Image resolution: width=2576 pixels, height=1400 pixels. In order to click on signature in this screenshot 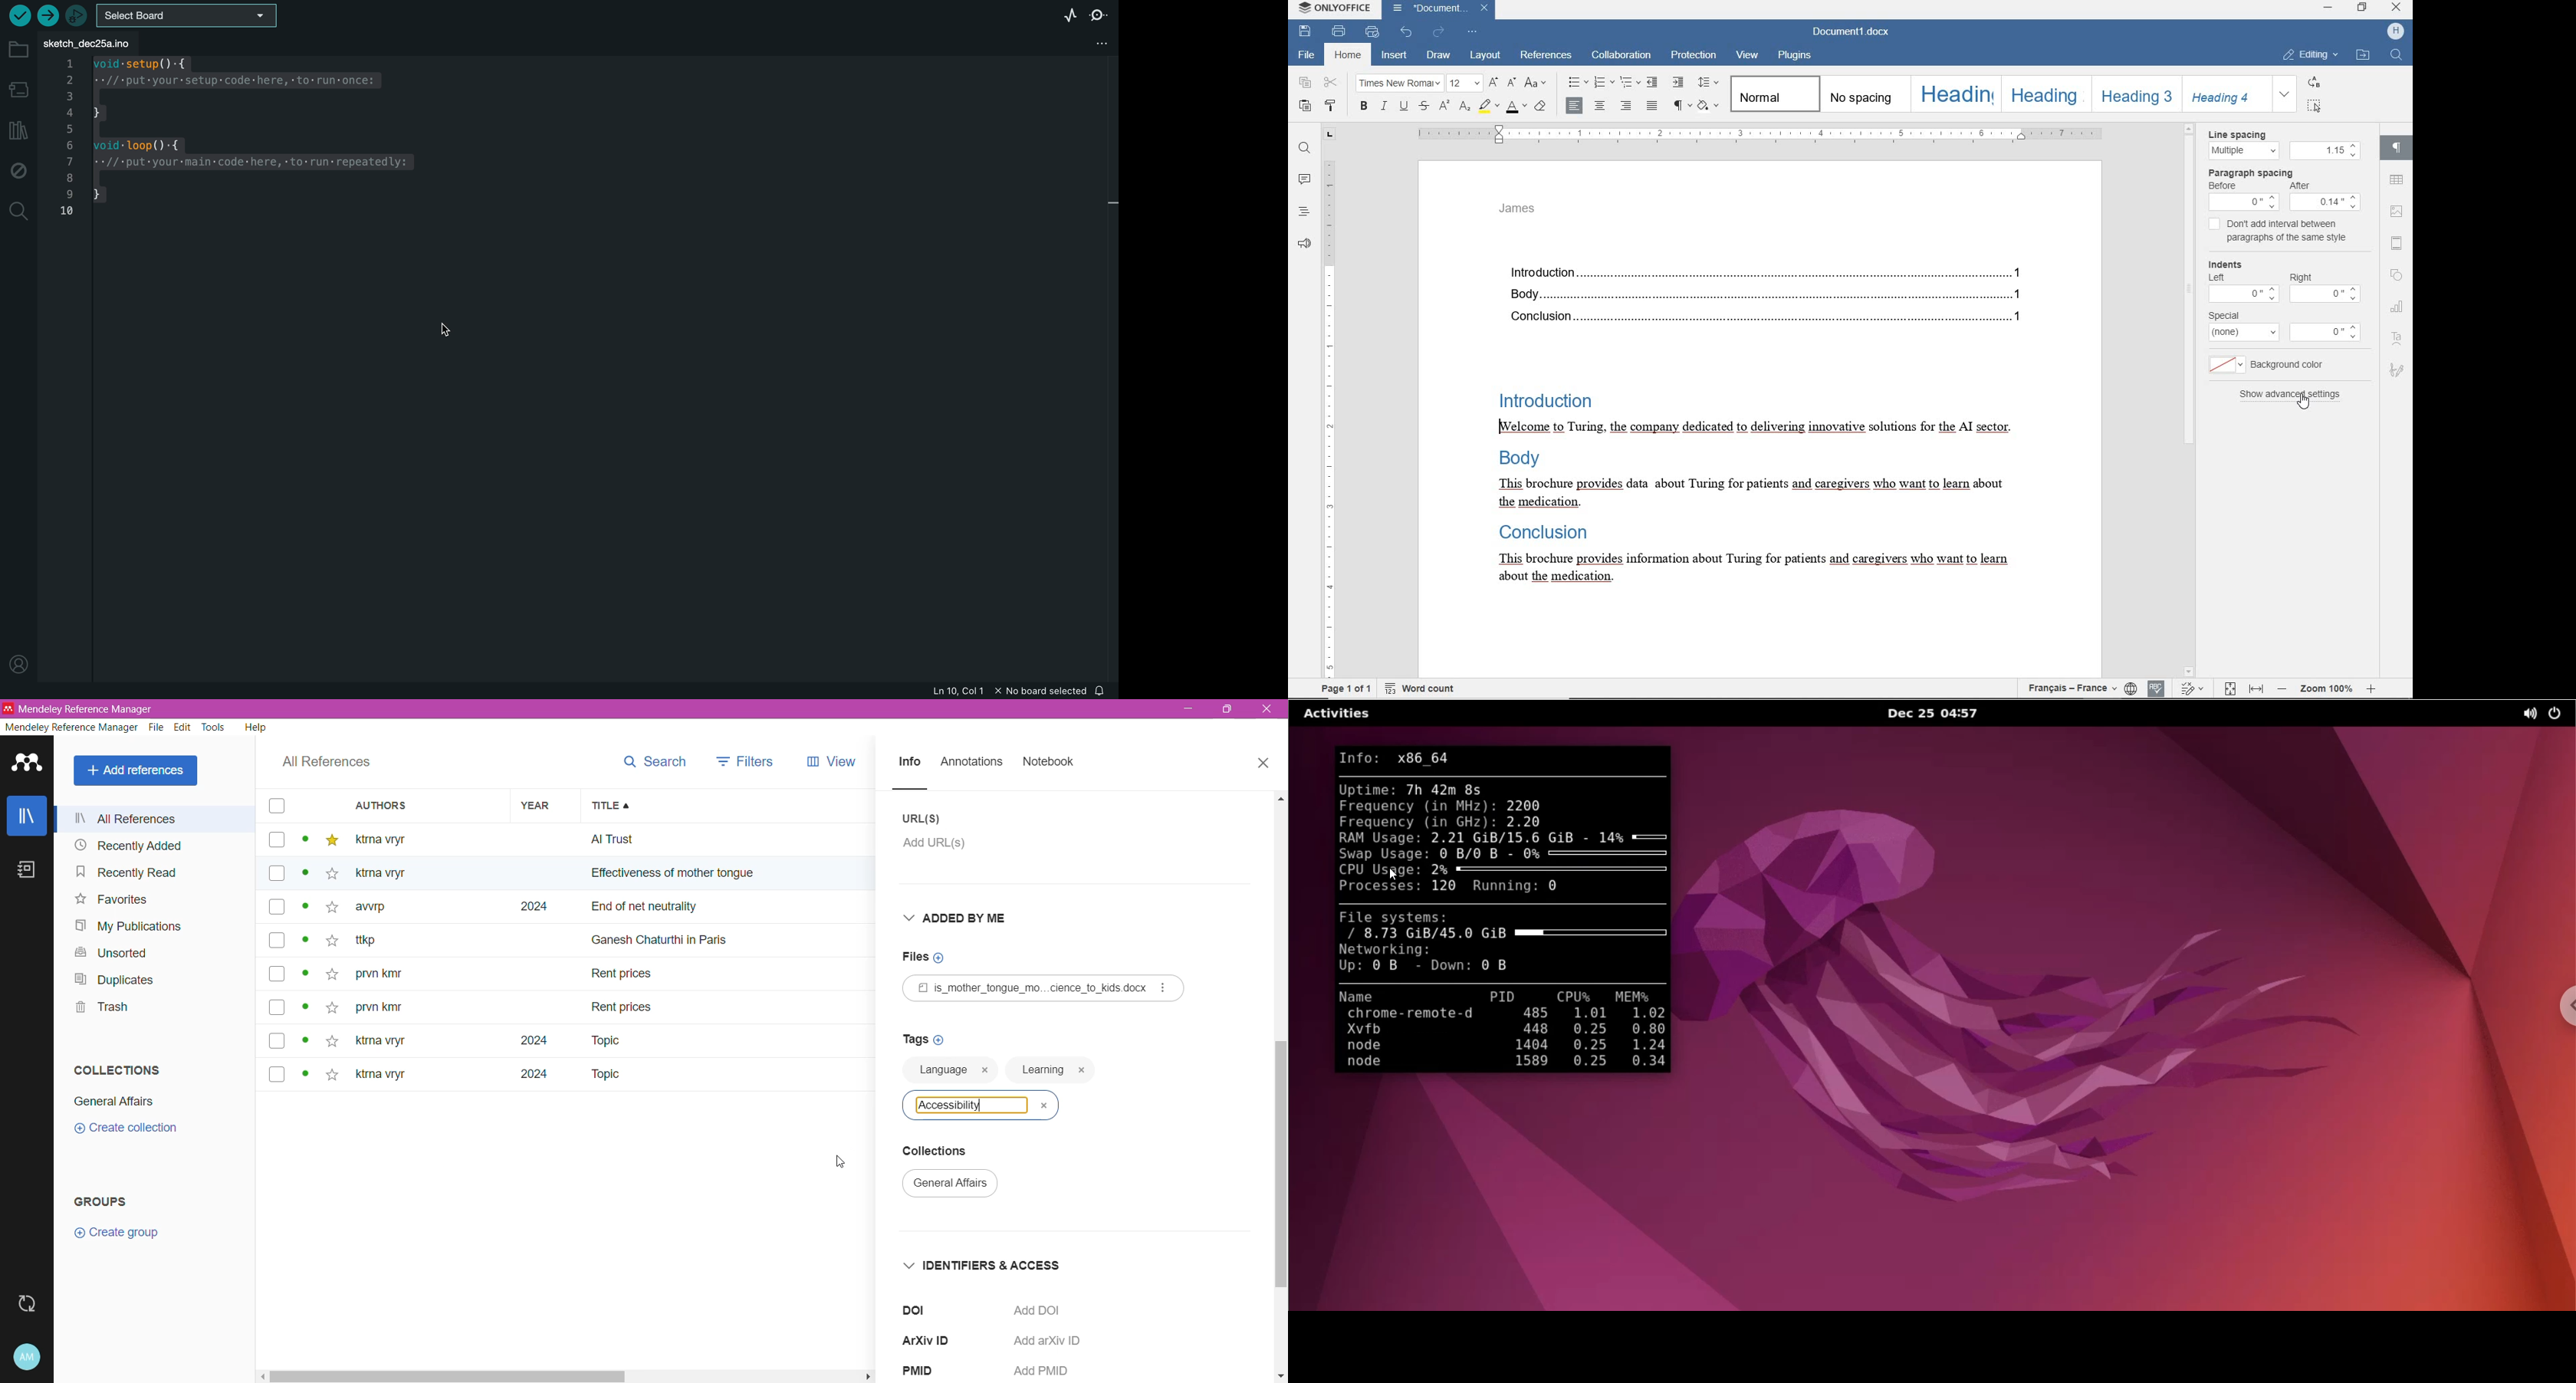, I will do `click(2399, 372)`.